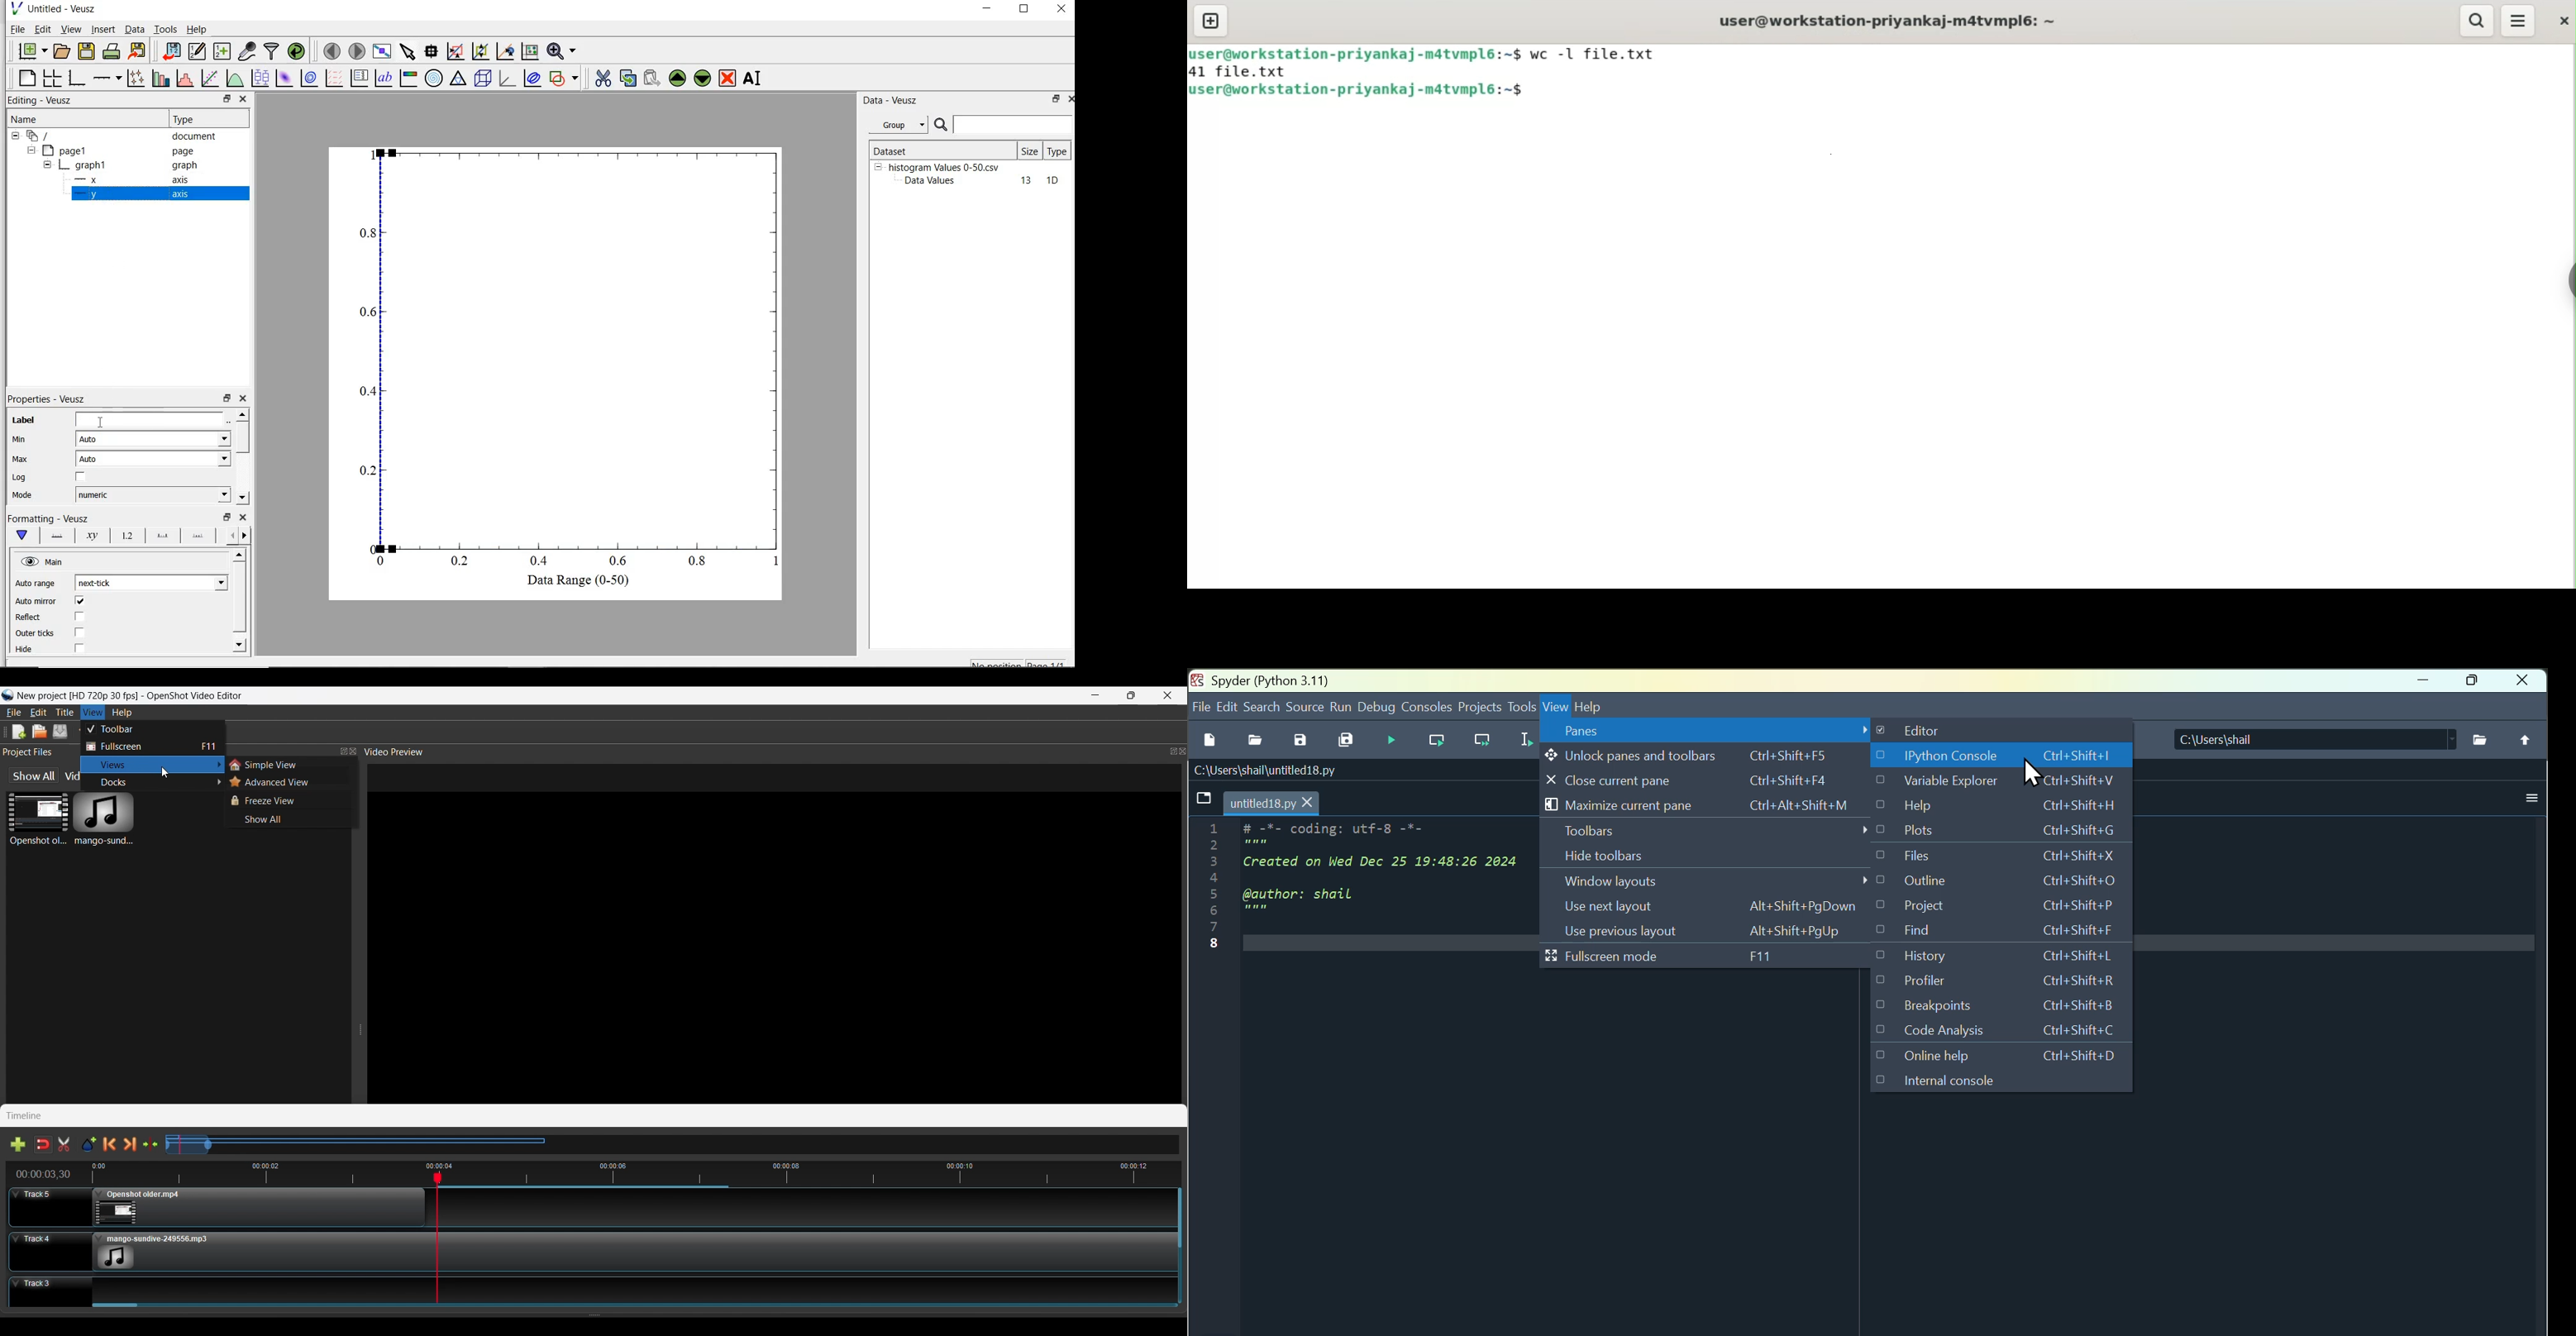 The image size is (2576, 1344). Describe the element at coordinates (1518, 739) in the screenshot. I see `Run selected cell` at that location.